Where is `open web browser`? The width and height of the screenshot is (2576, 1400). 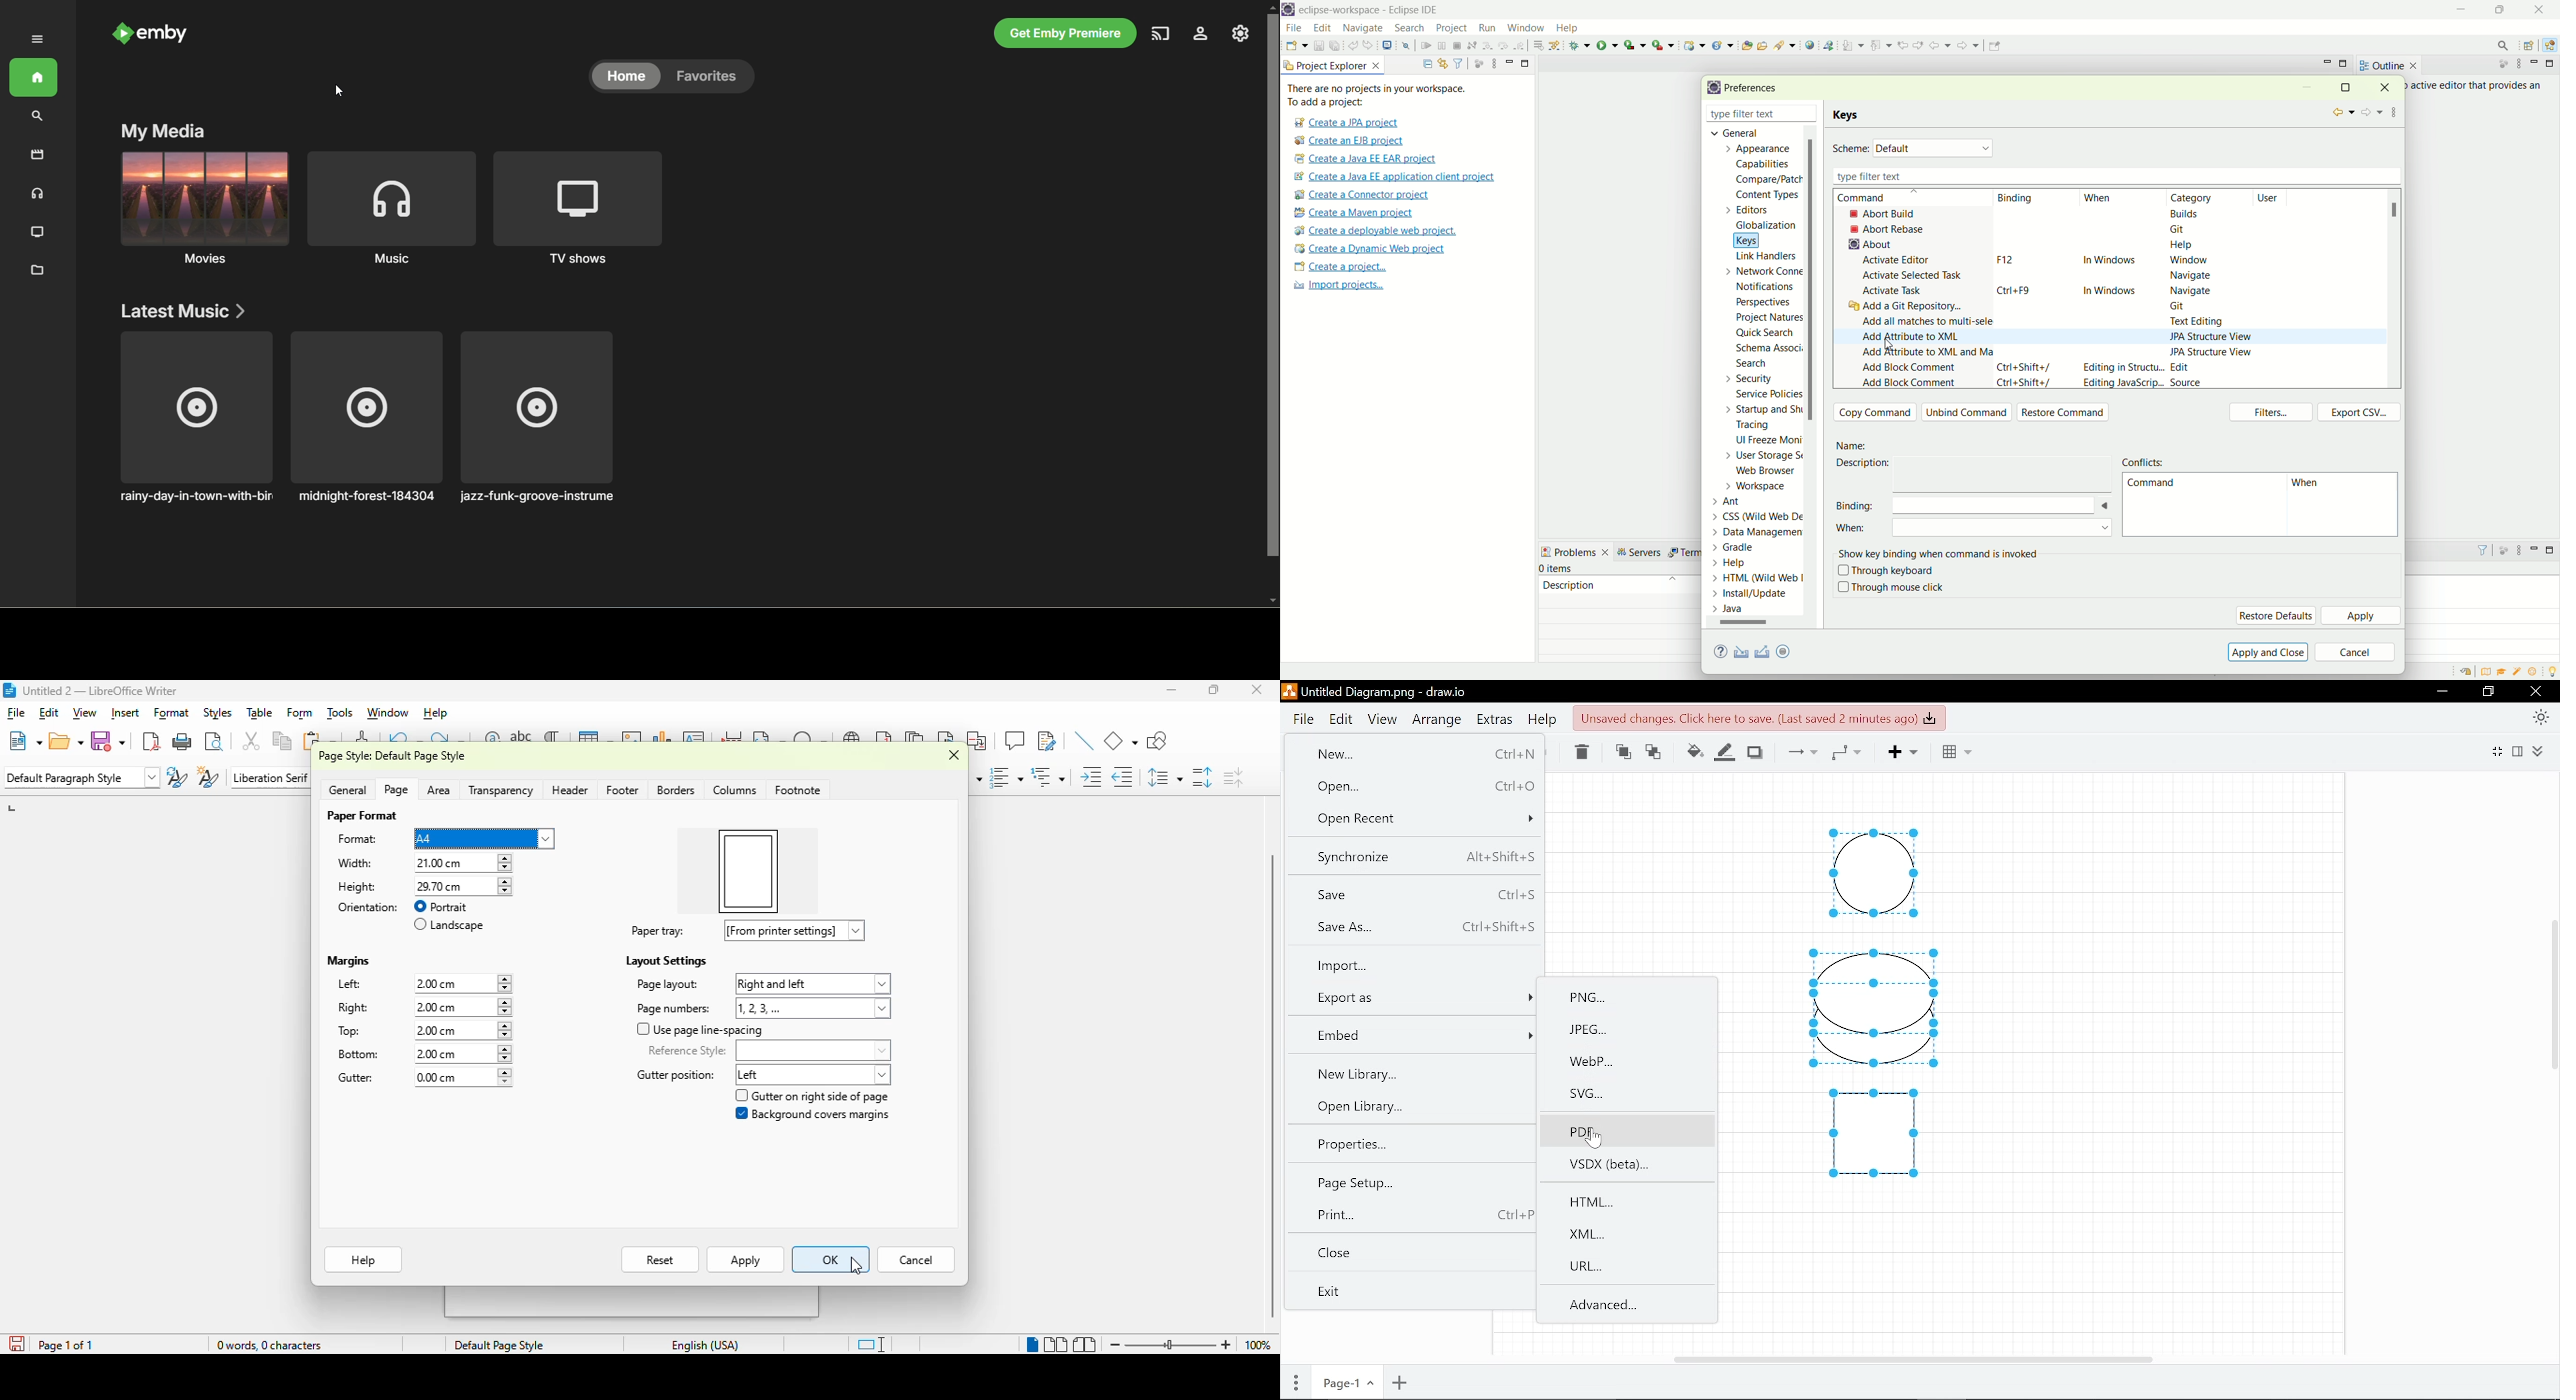
open web browser is located at coordinates (1810, 45).